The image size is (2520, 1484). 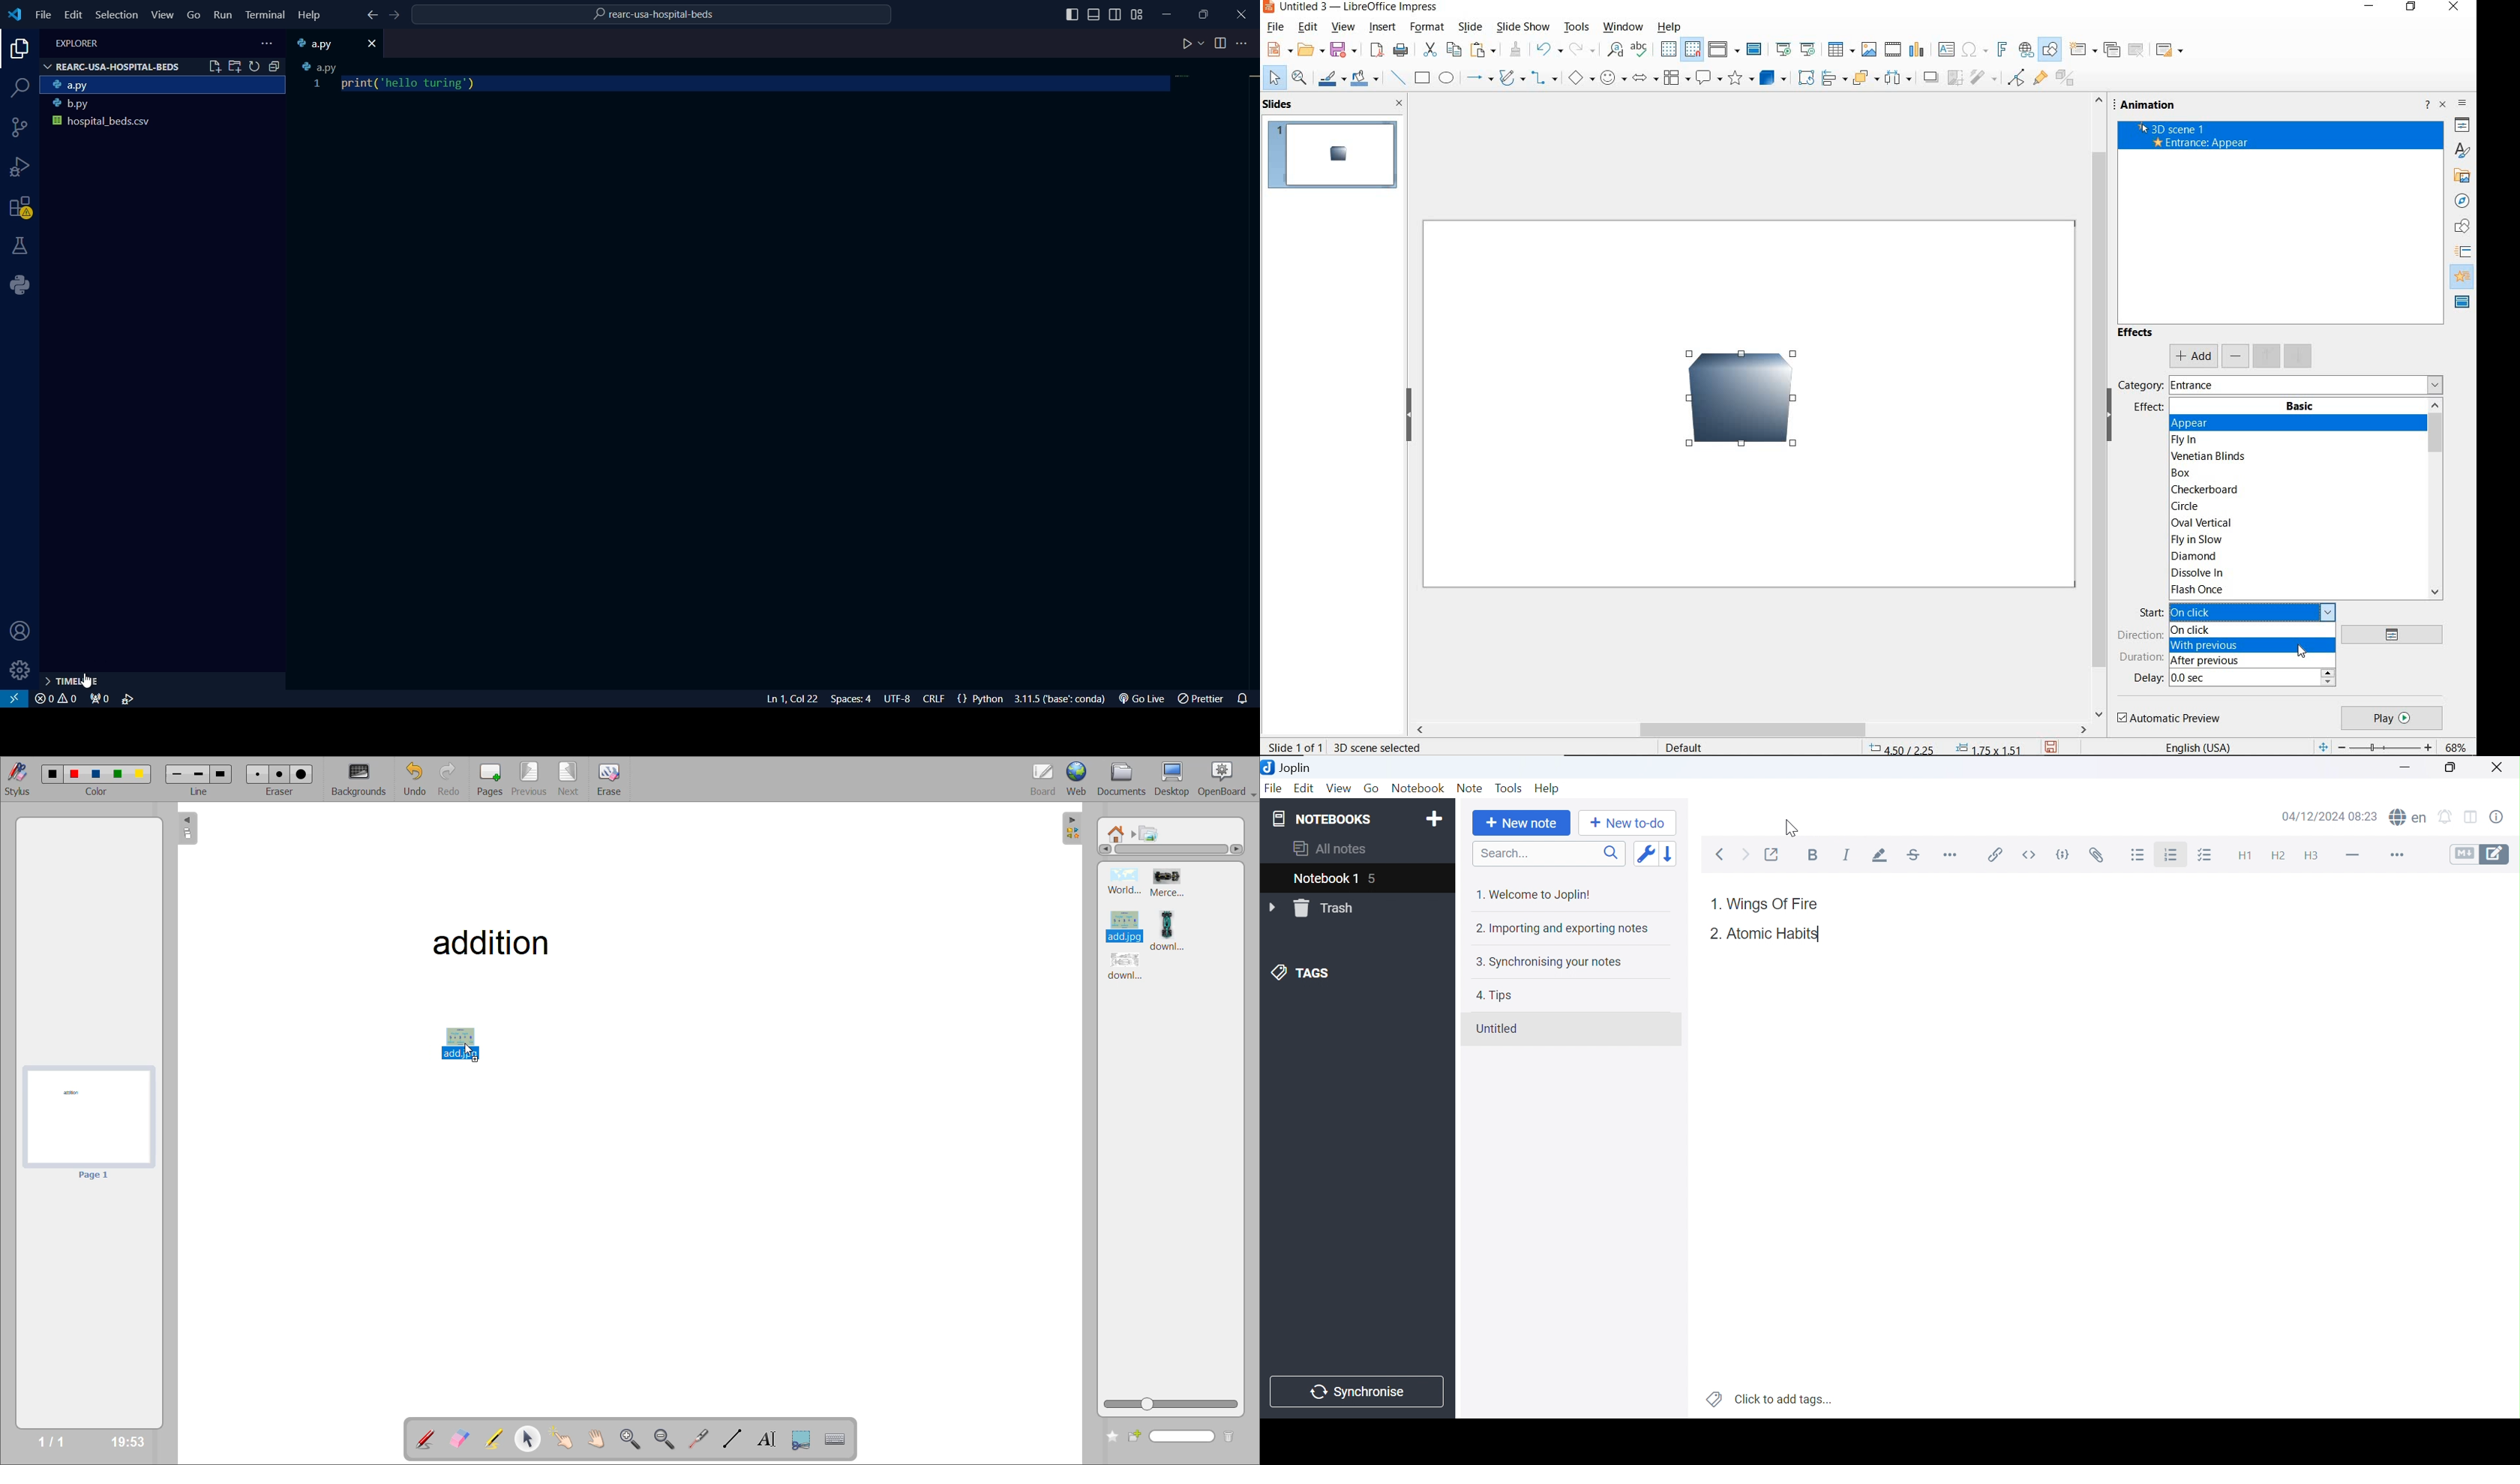 What do you see at coordinates (1545, 787) in the screenshot?
I see `Help` at bounding box center [1545, 787].